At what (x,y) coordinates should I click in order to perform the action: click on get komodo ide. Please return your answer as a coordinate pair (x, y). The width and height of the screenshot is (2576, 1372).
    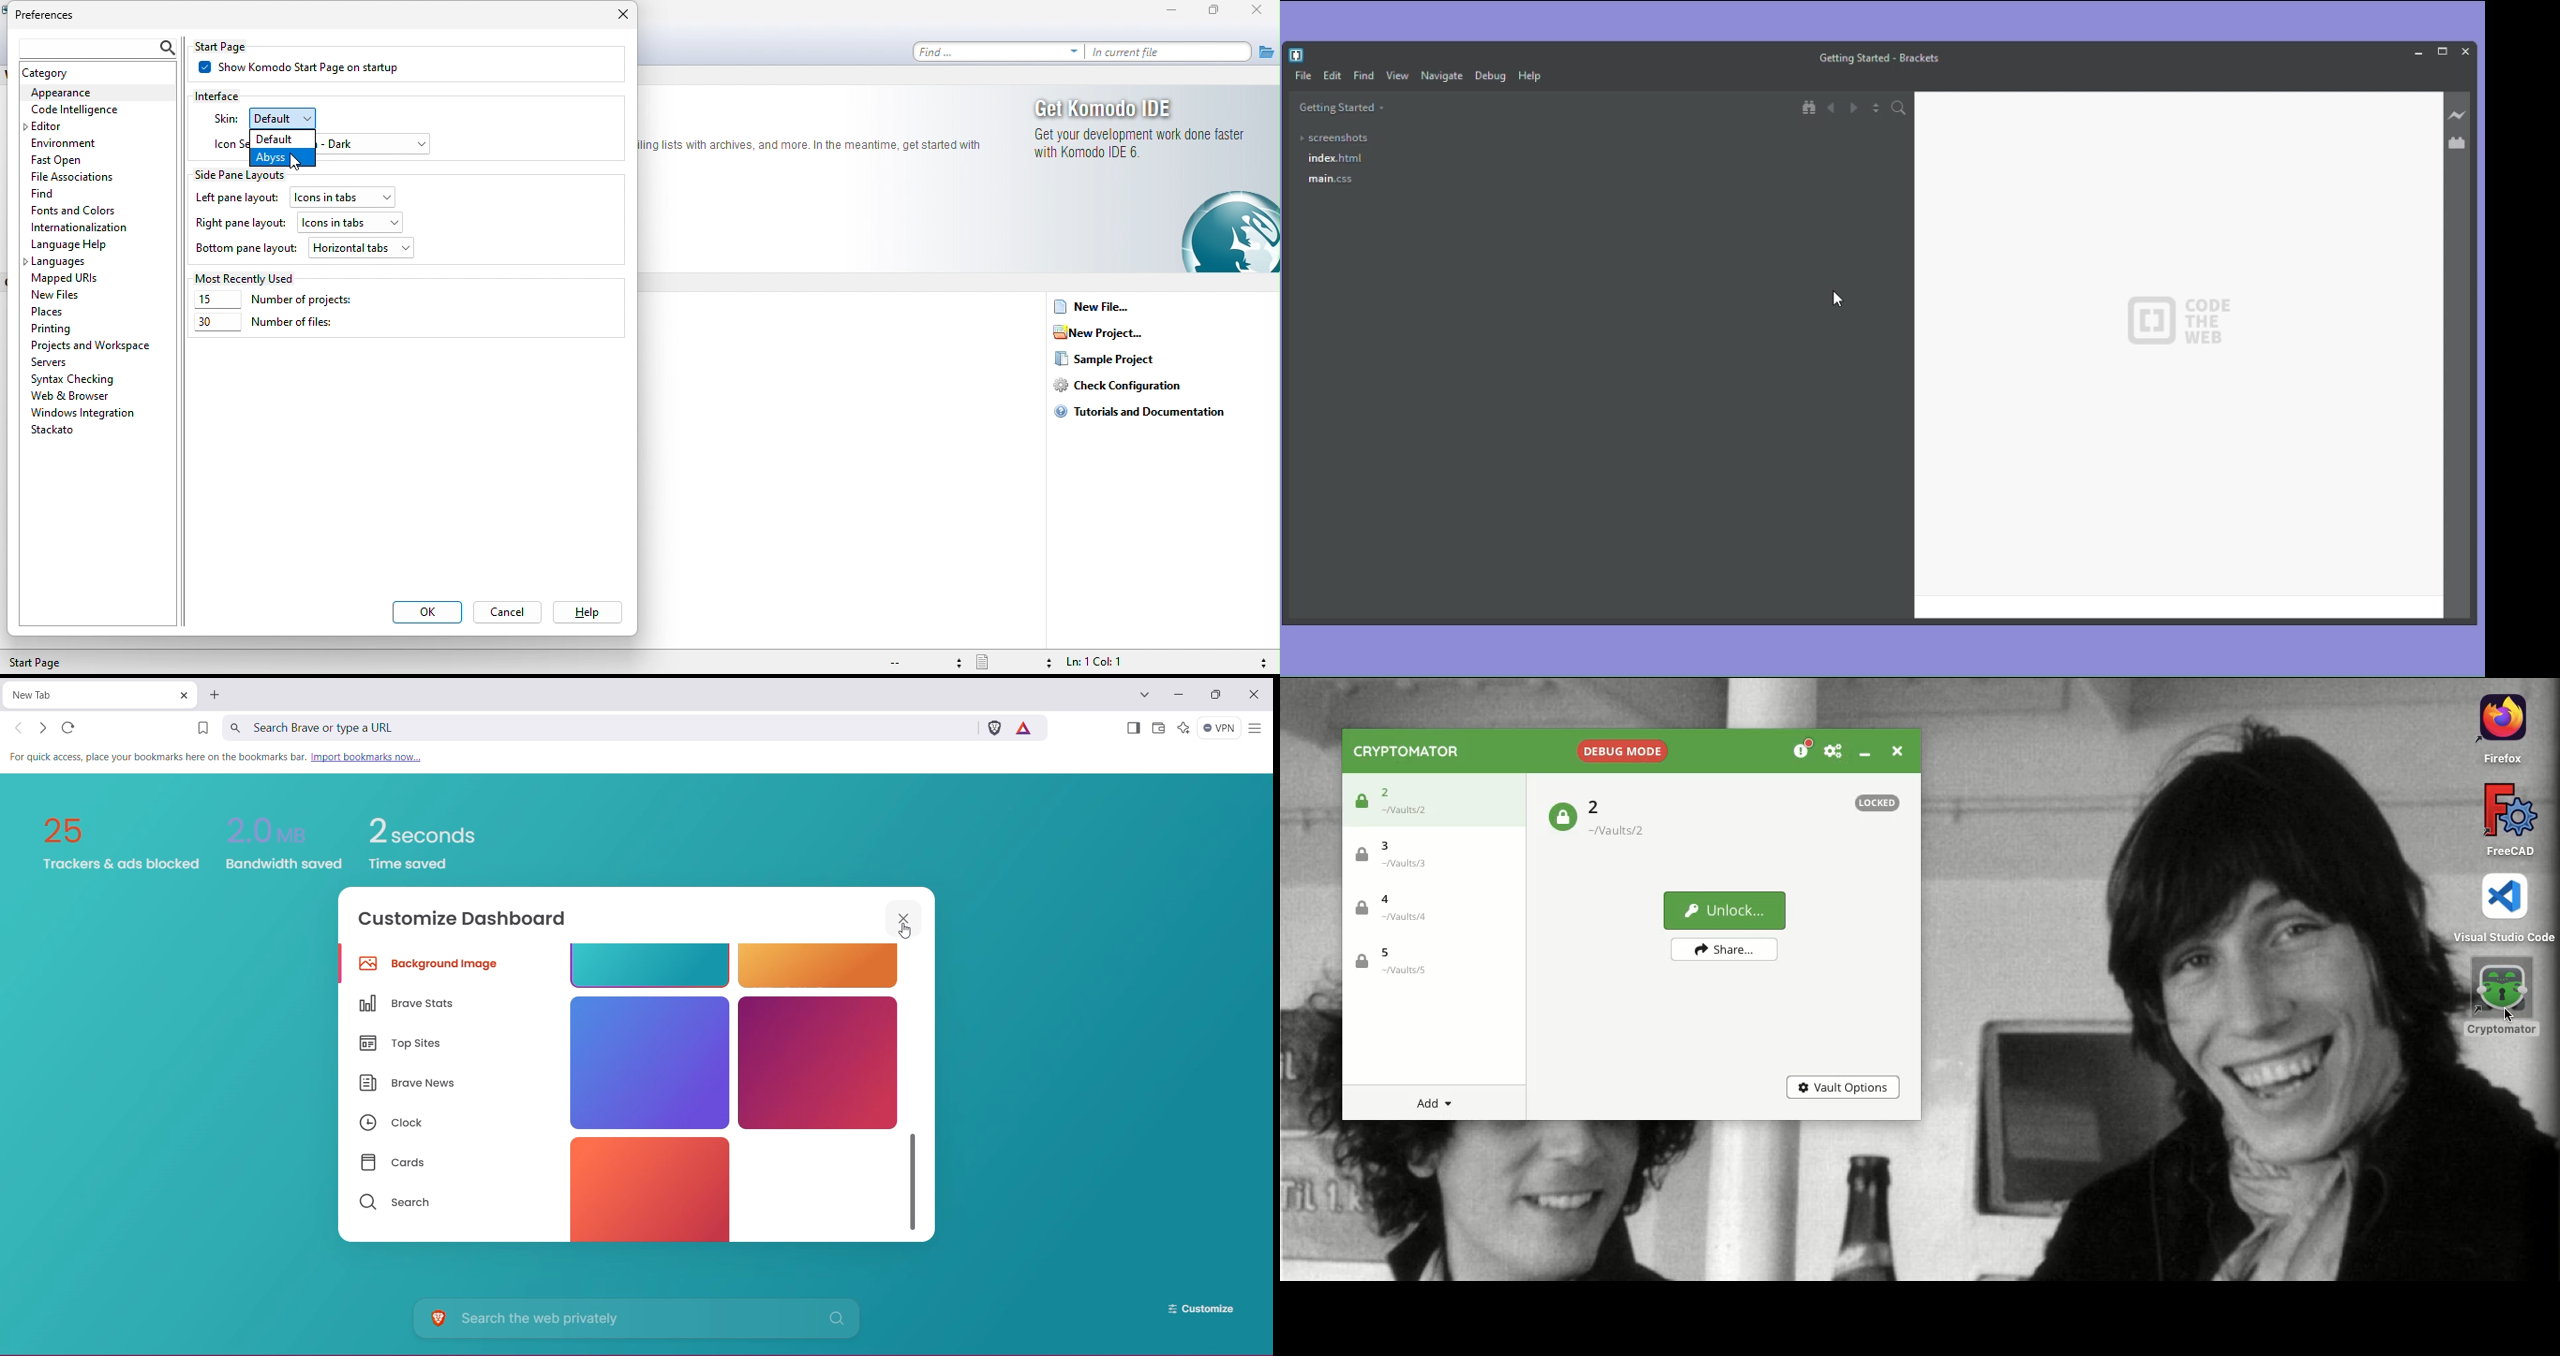
    Looking at the image, I should click on (1143, 108).